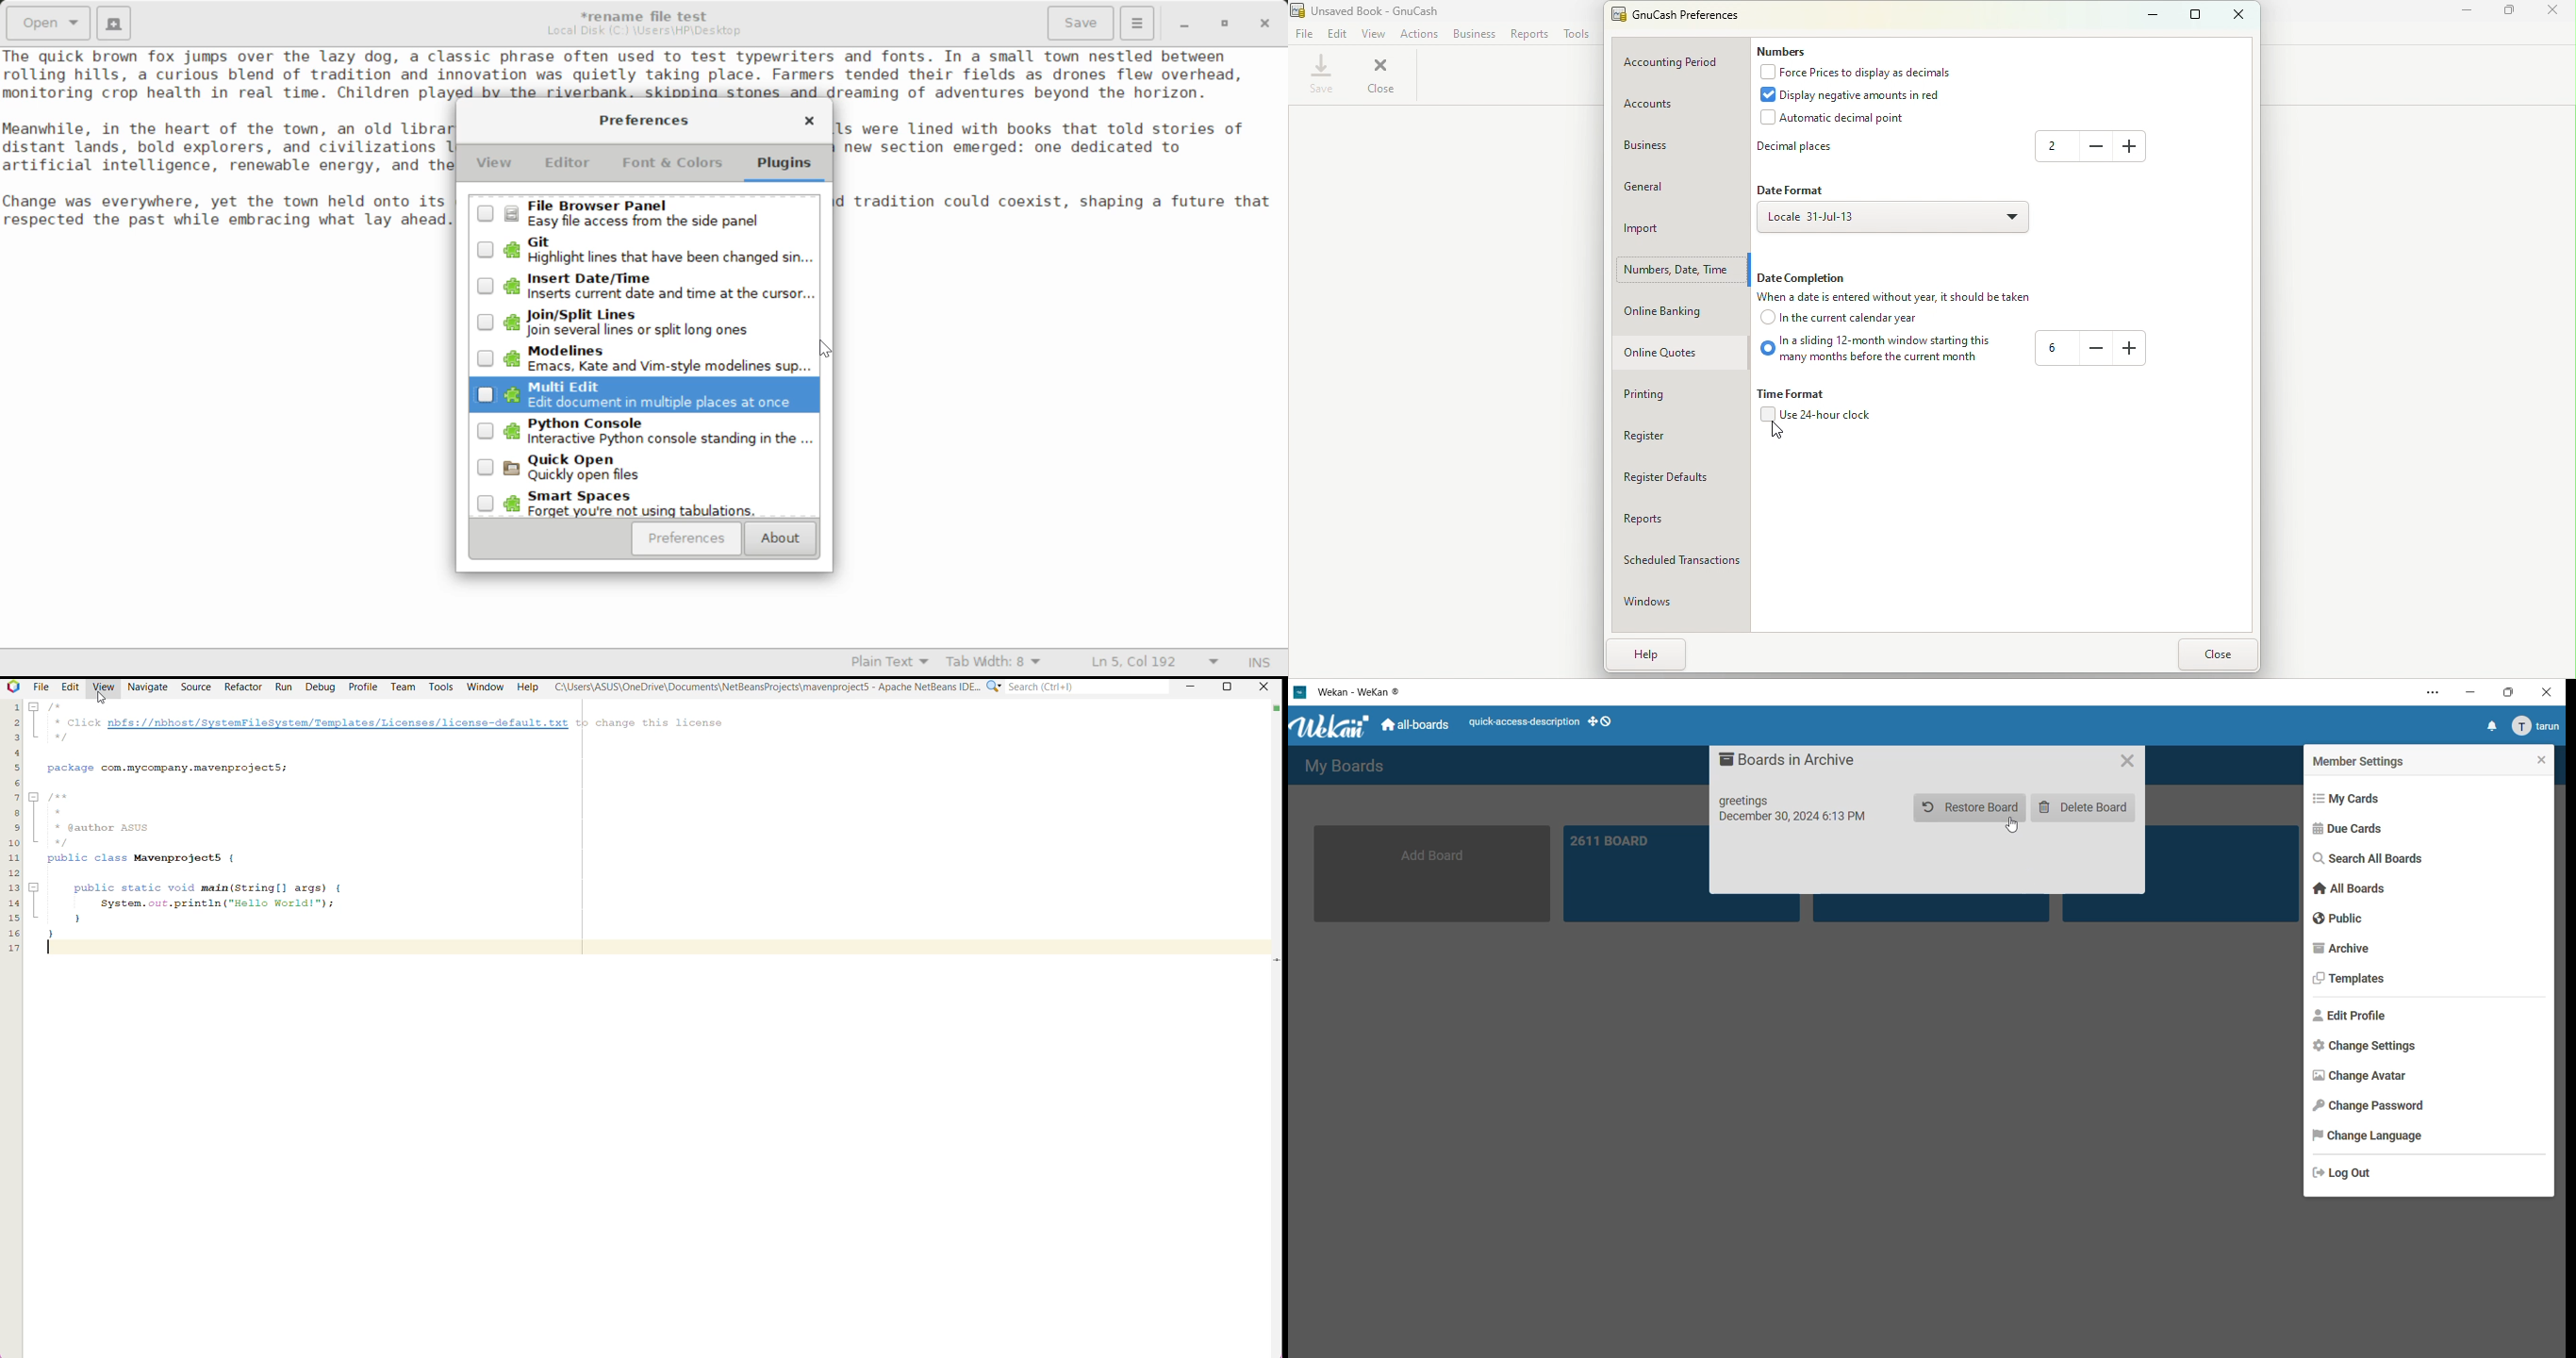 Image resolution: width=2576 pixels, height=1372 pixels. What do you see at coordinates (1793, 148) in the screenshot?
I see `Decimal places` at bounding box center [1793, 148].